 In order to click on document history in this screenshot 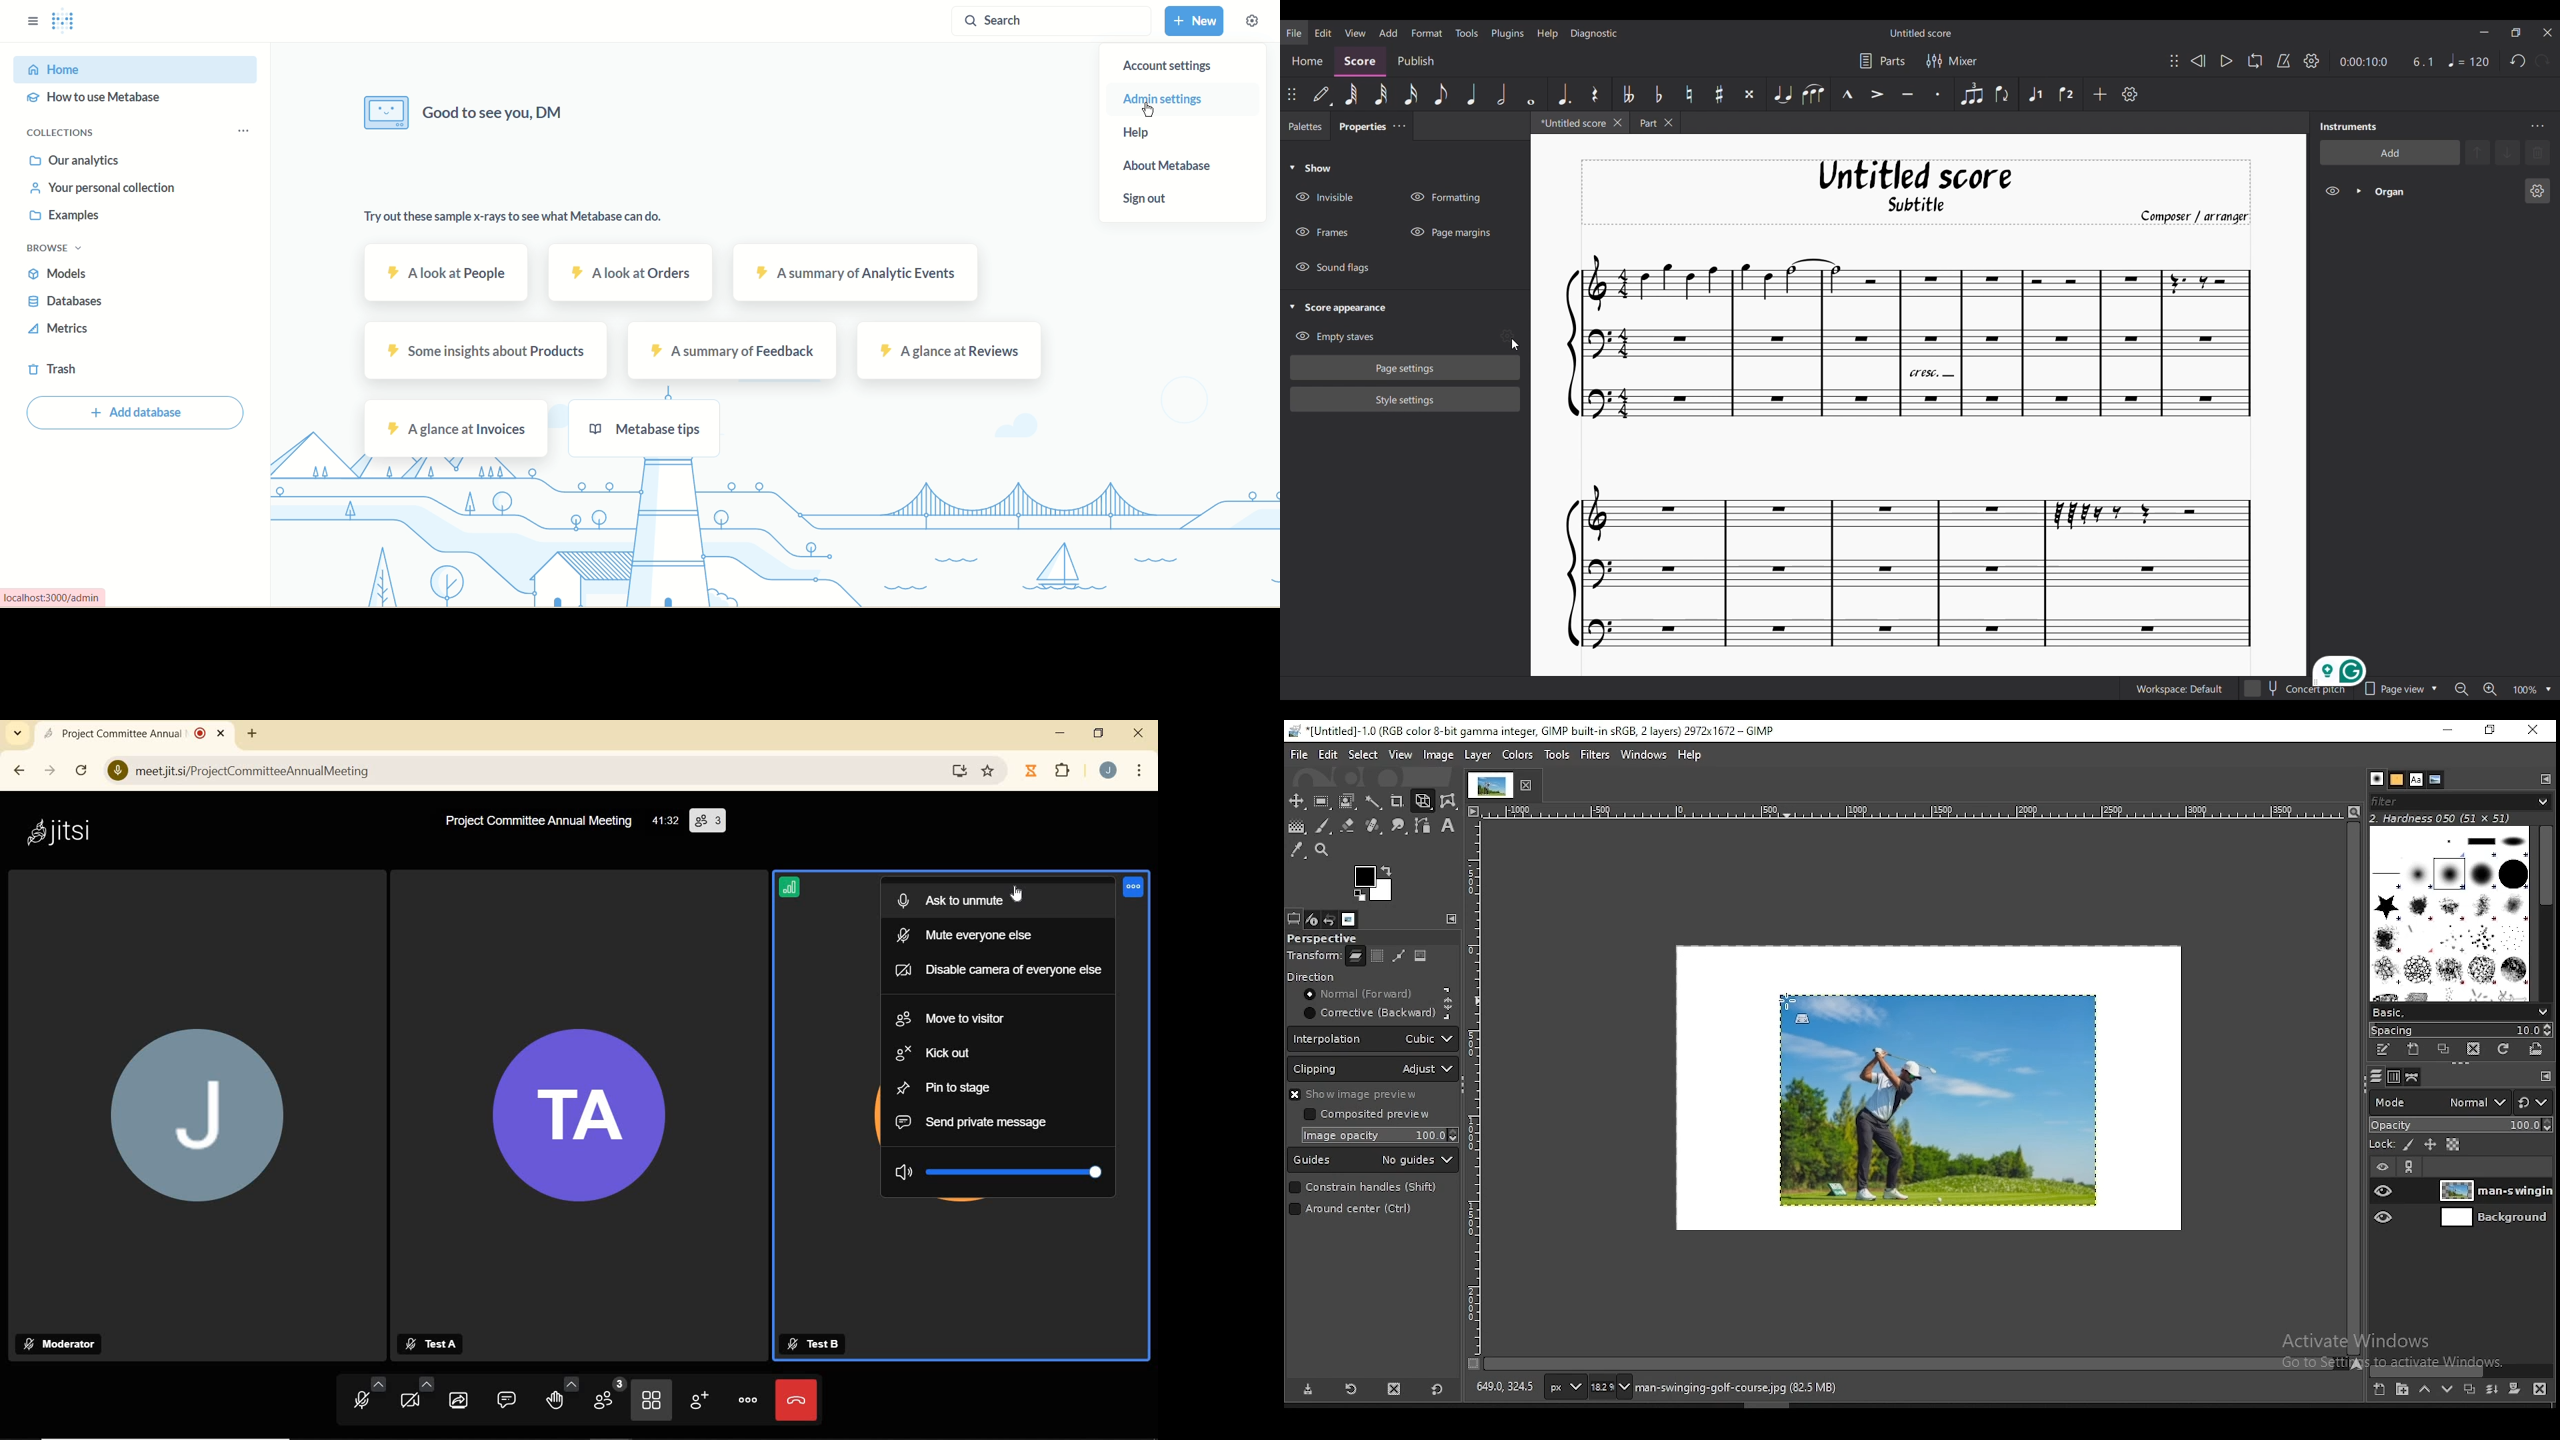, I will do `click(2435, 780)`.